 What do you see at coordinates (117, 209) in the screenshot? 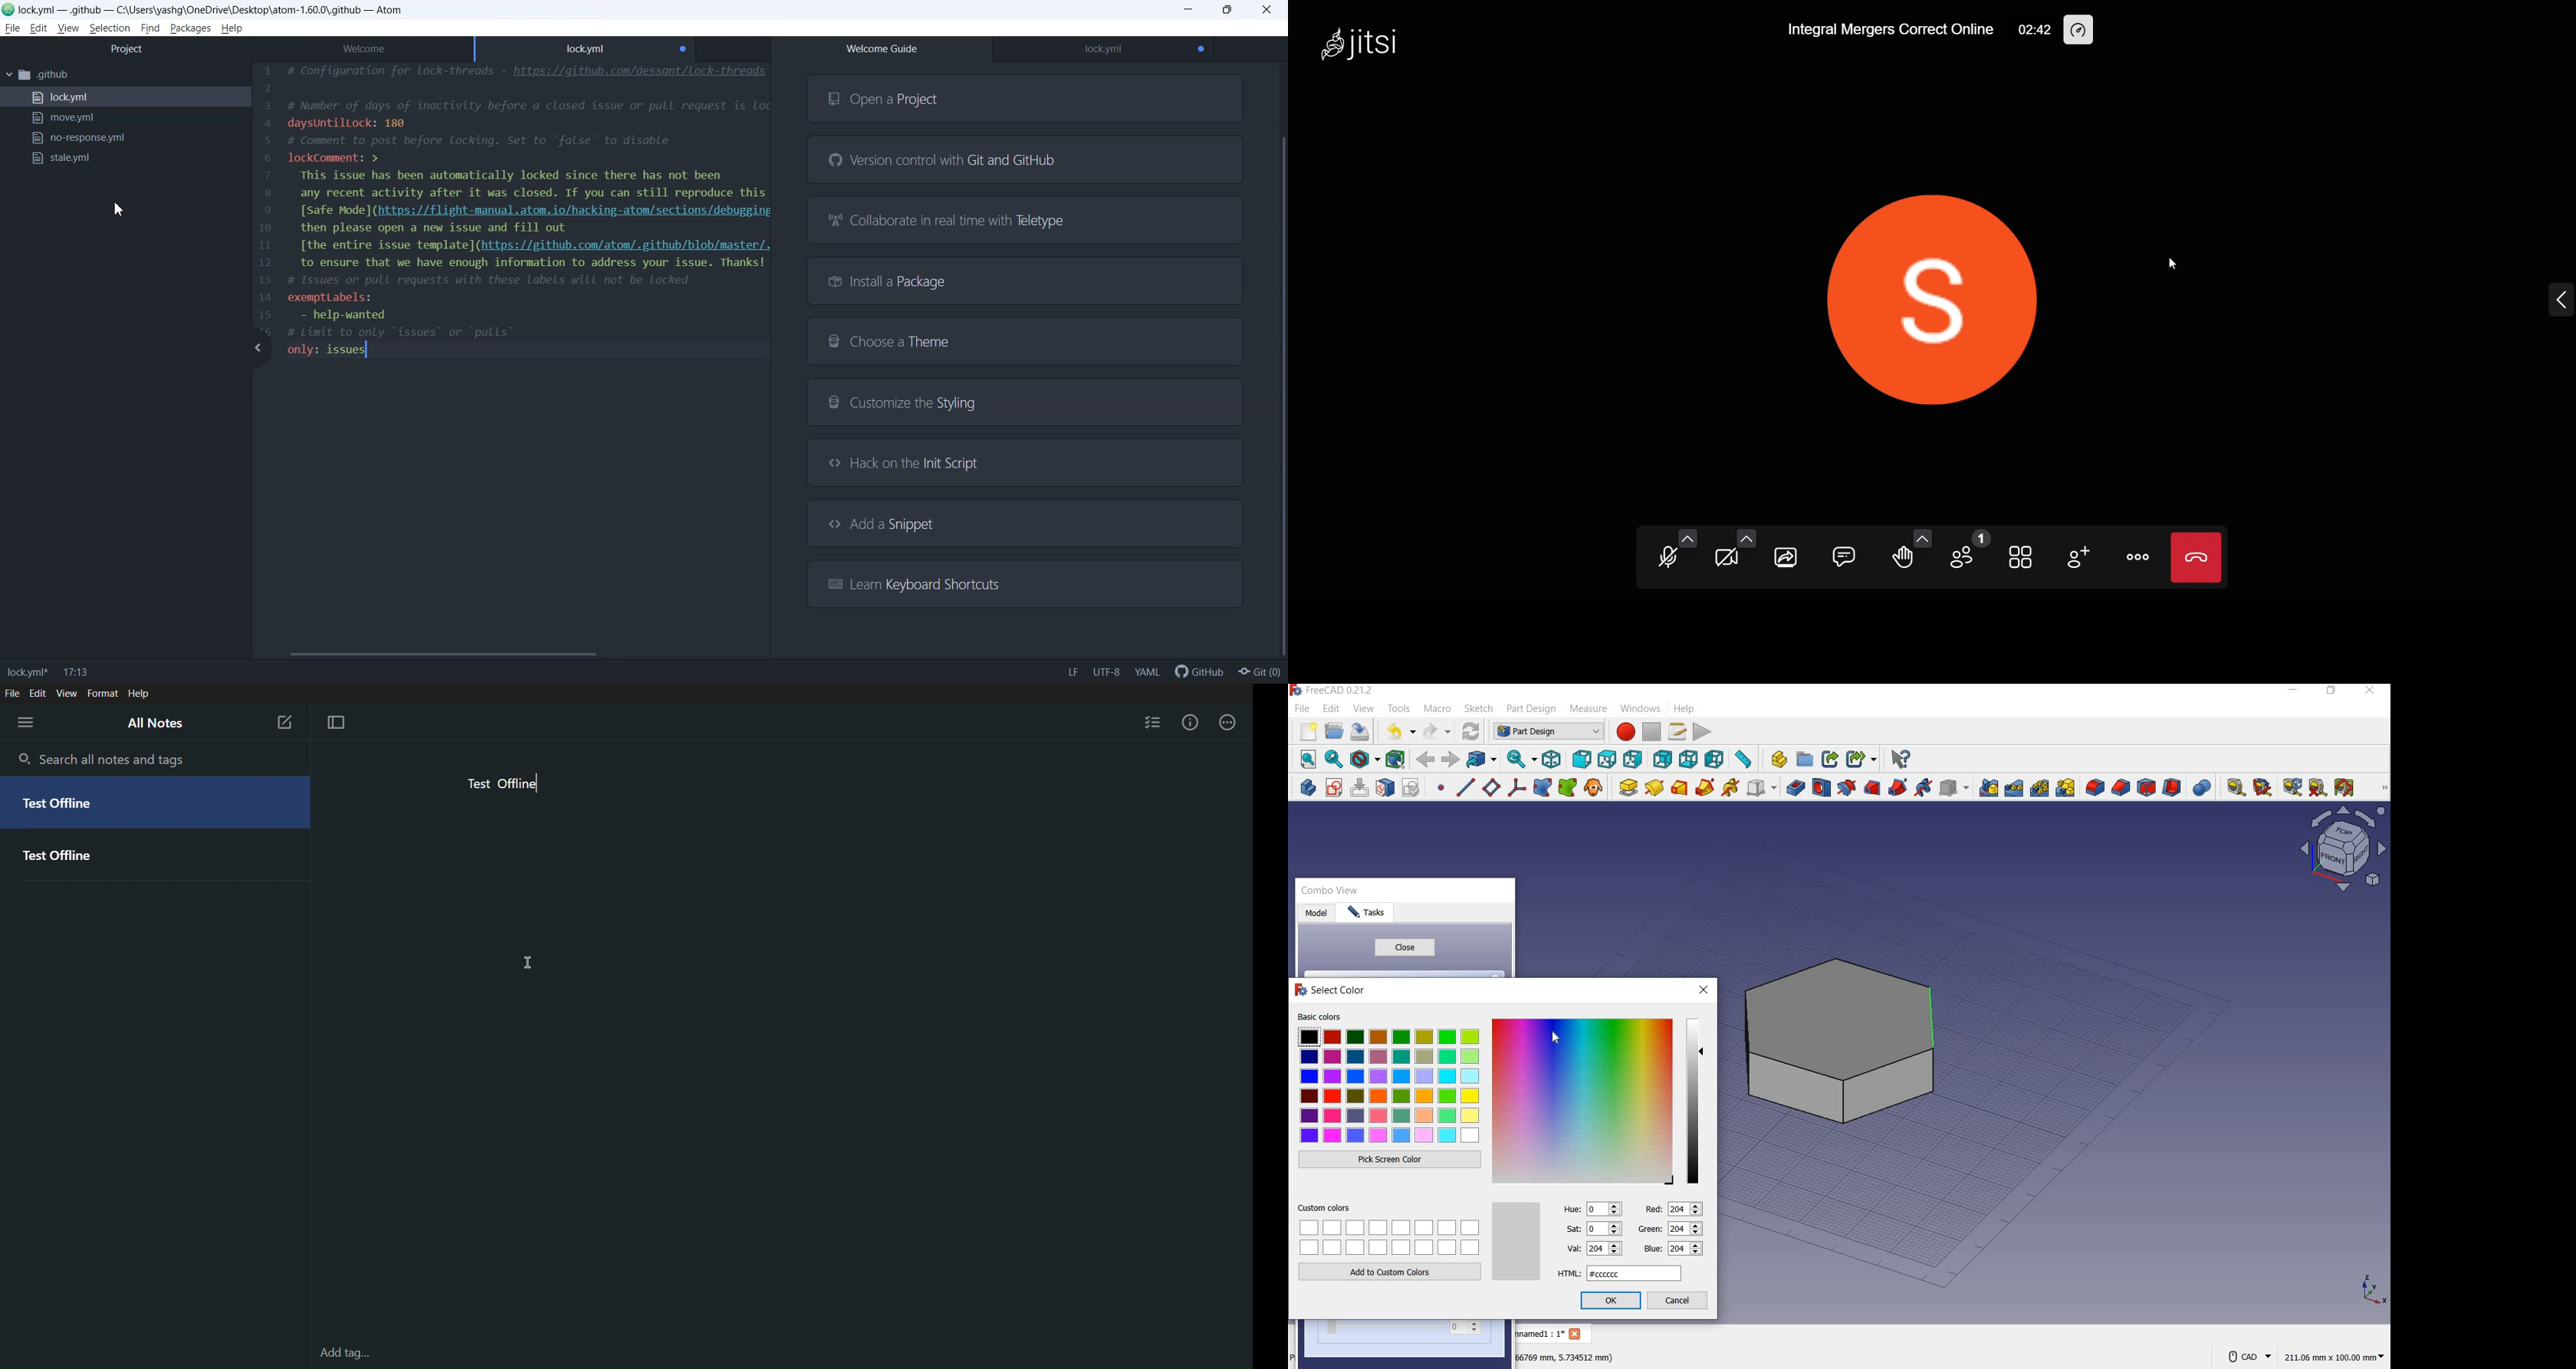
I see `Cursor` at bounding box center [117, 209].